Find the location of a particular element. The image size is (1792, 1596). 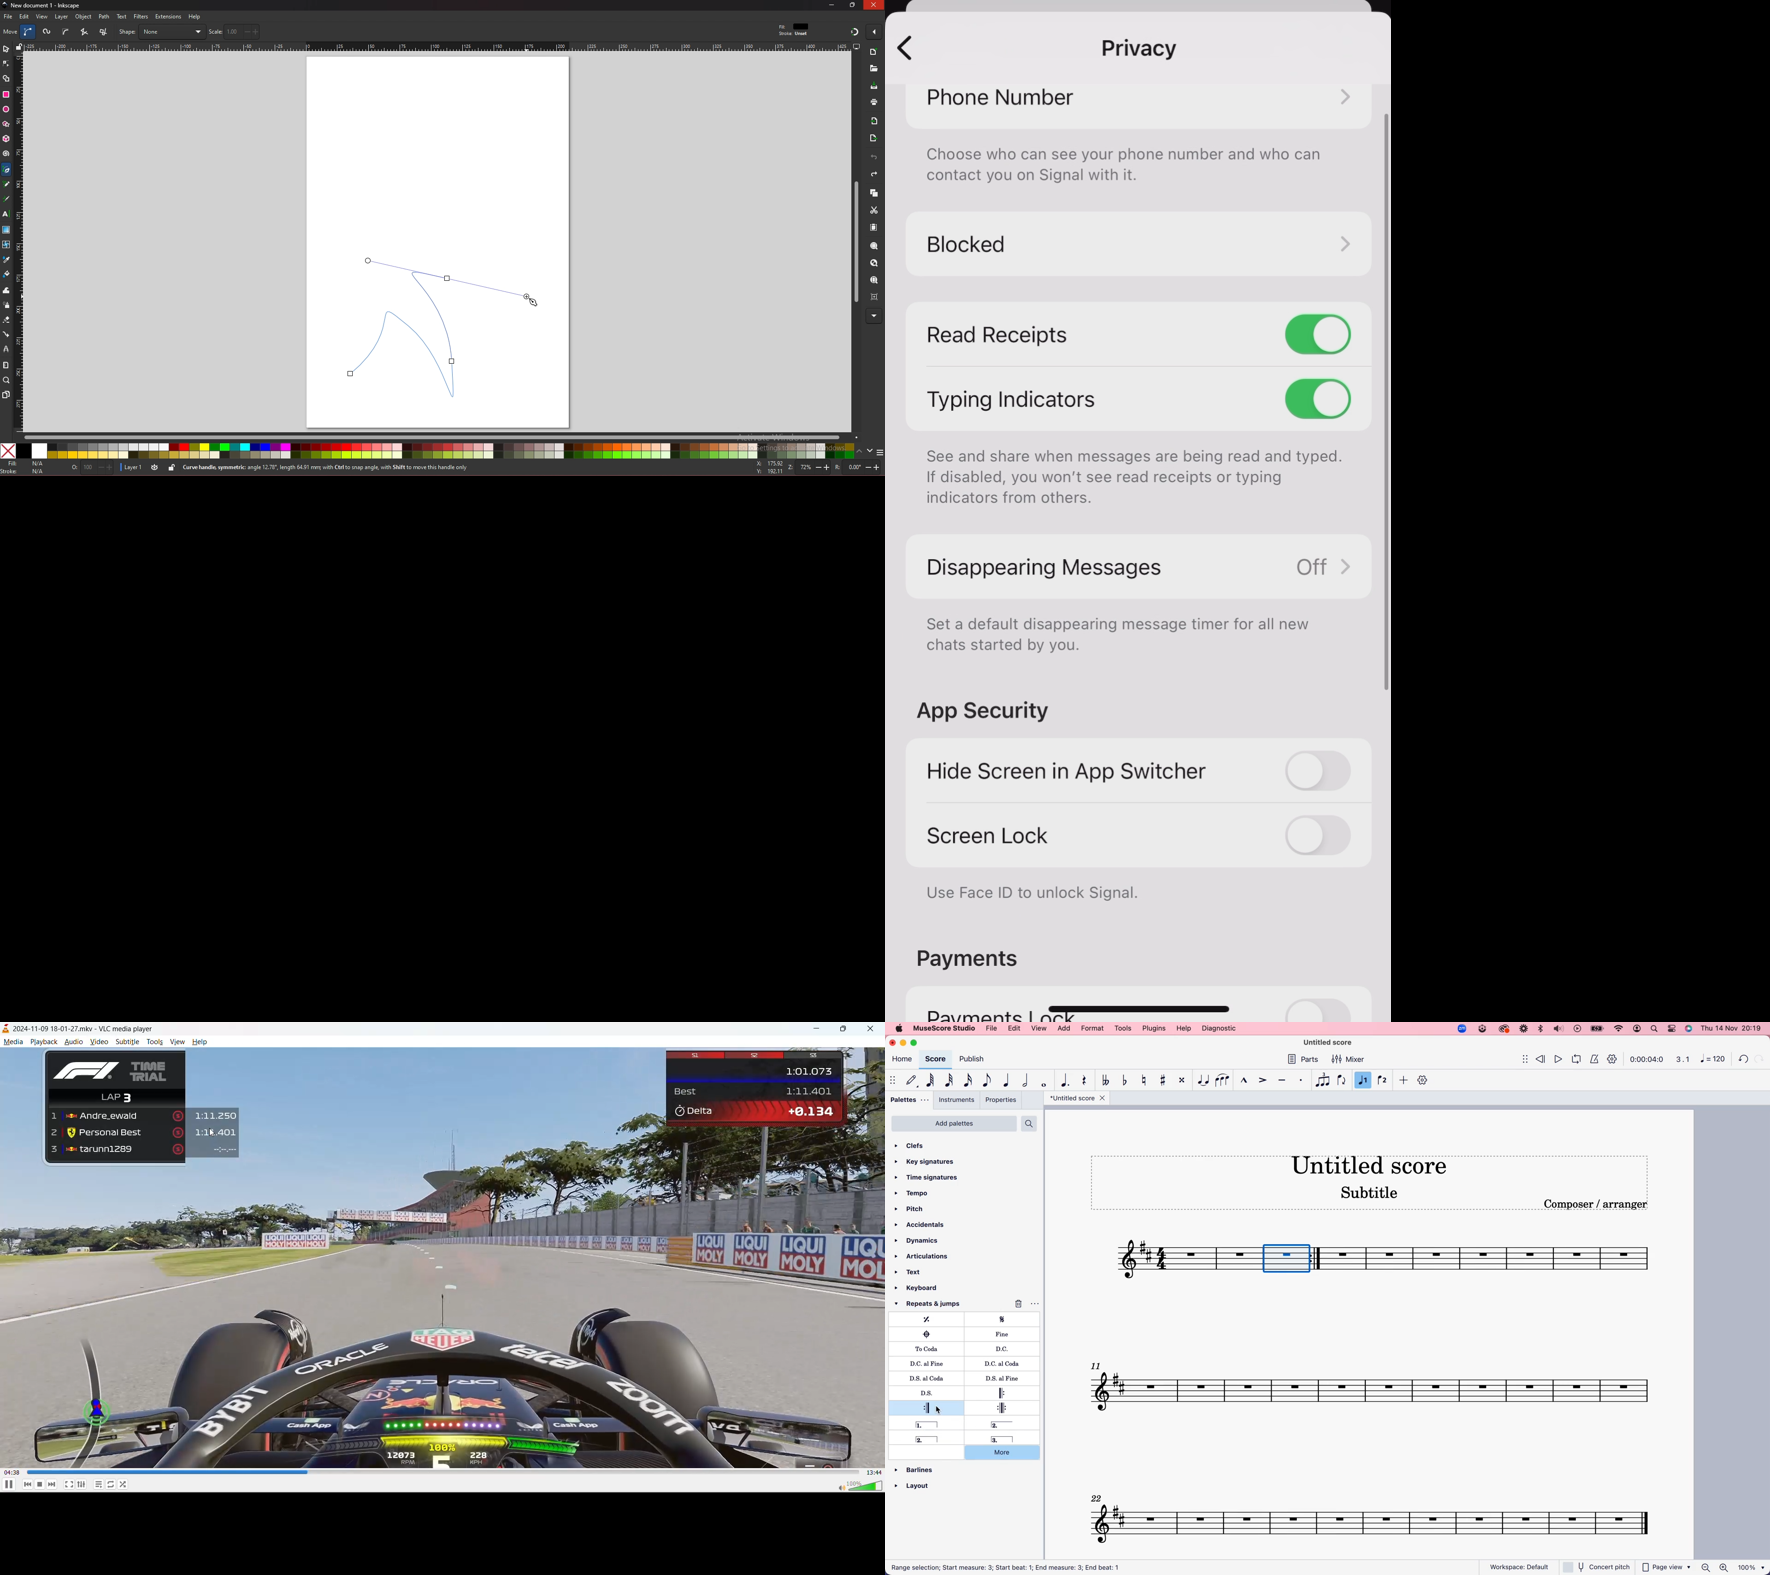

subtitle is located at coordinates (1371, 1194).